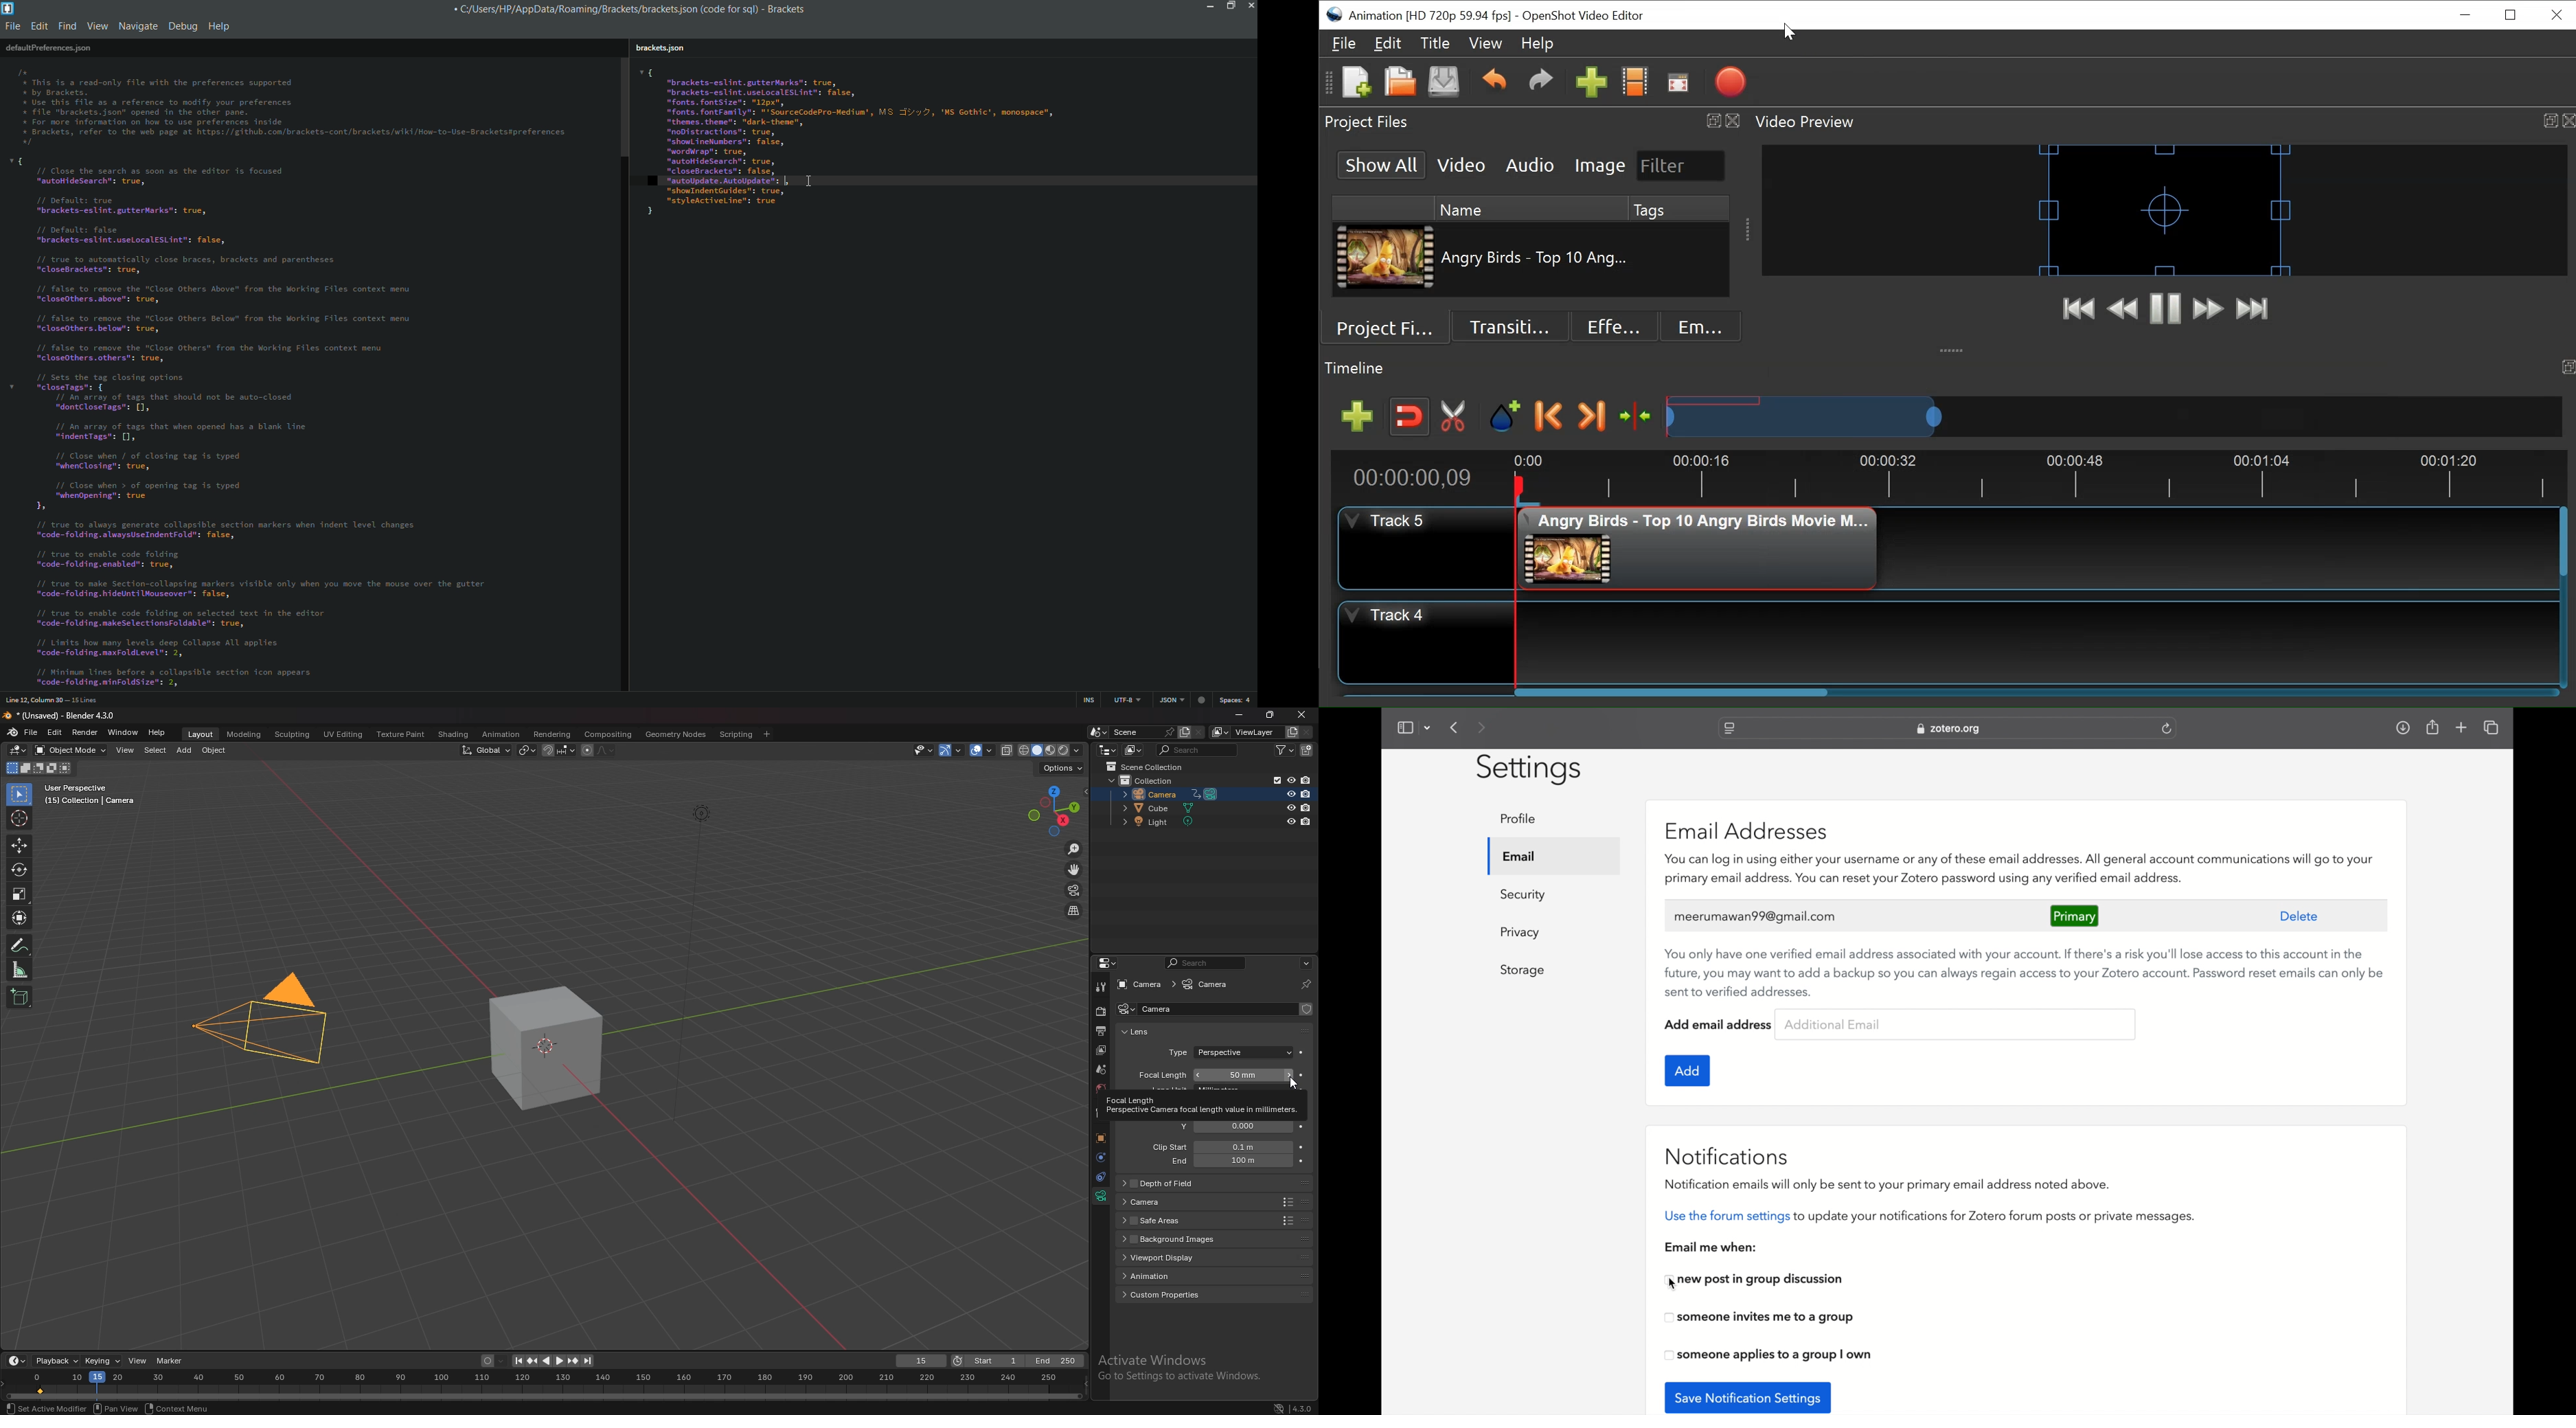 The image size is (2576, 1428). Describe the element at coordinates (2461, 727) in the screenshot. I see `new tab` at that location.